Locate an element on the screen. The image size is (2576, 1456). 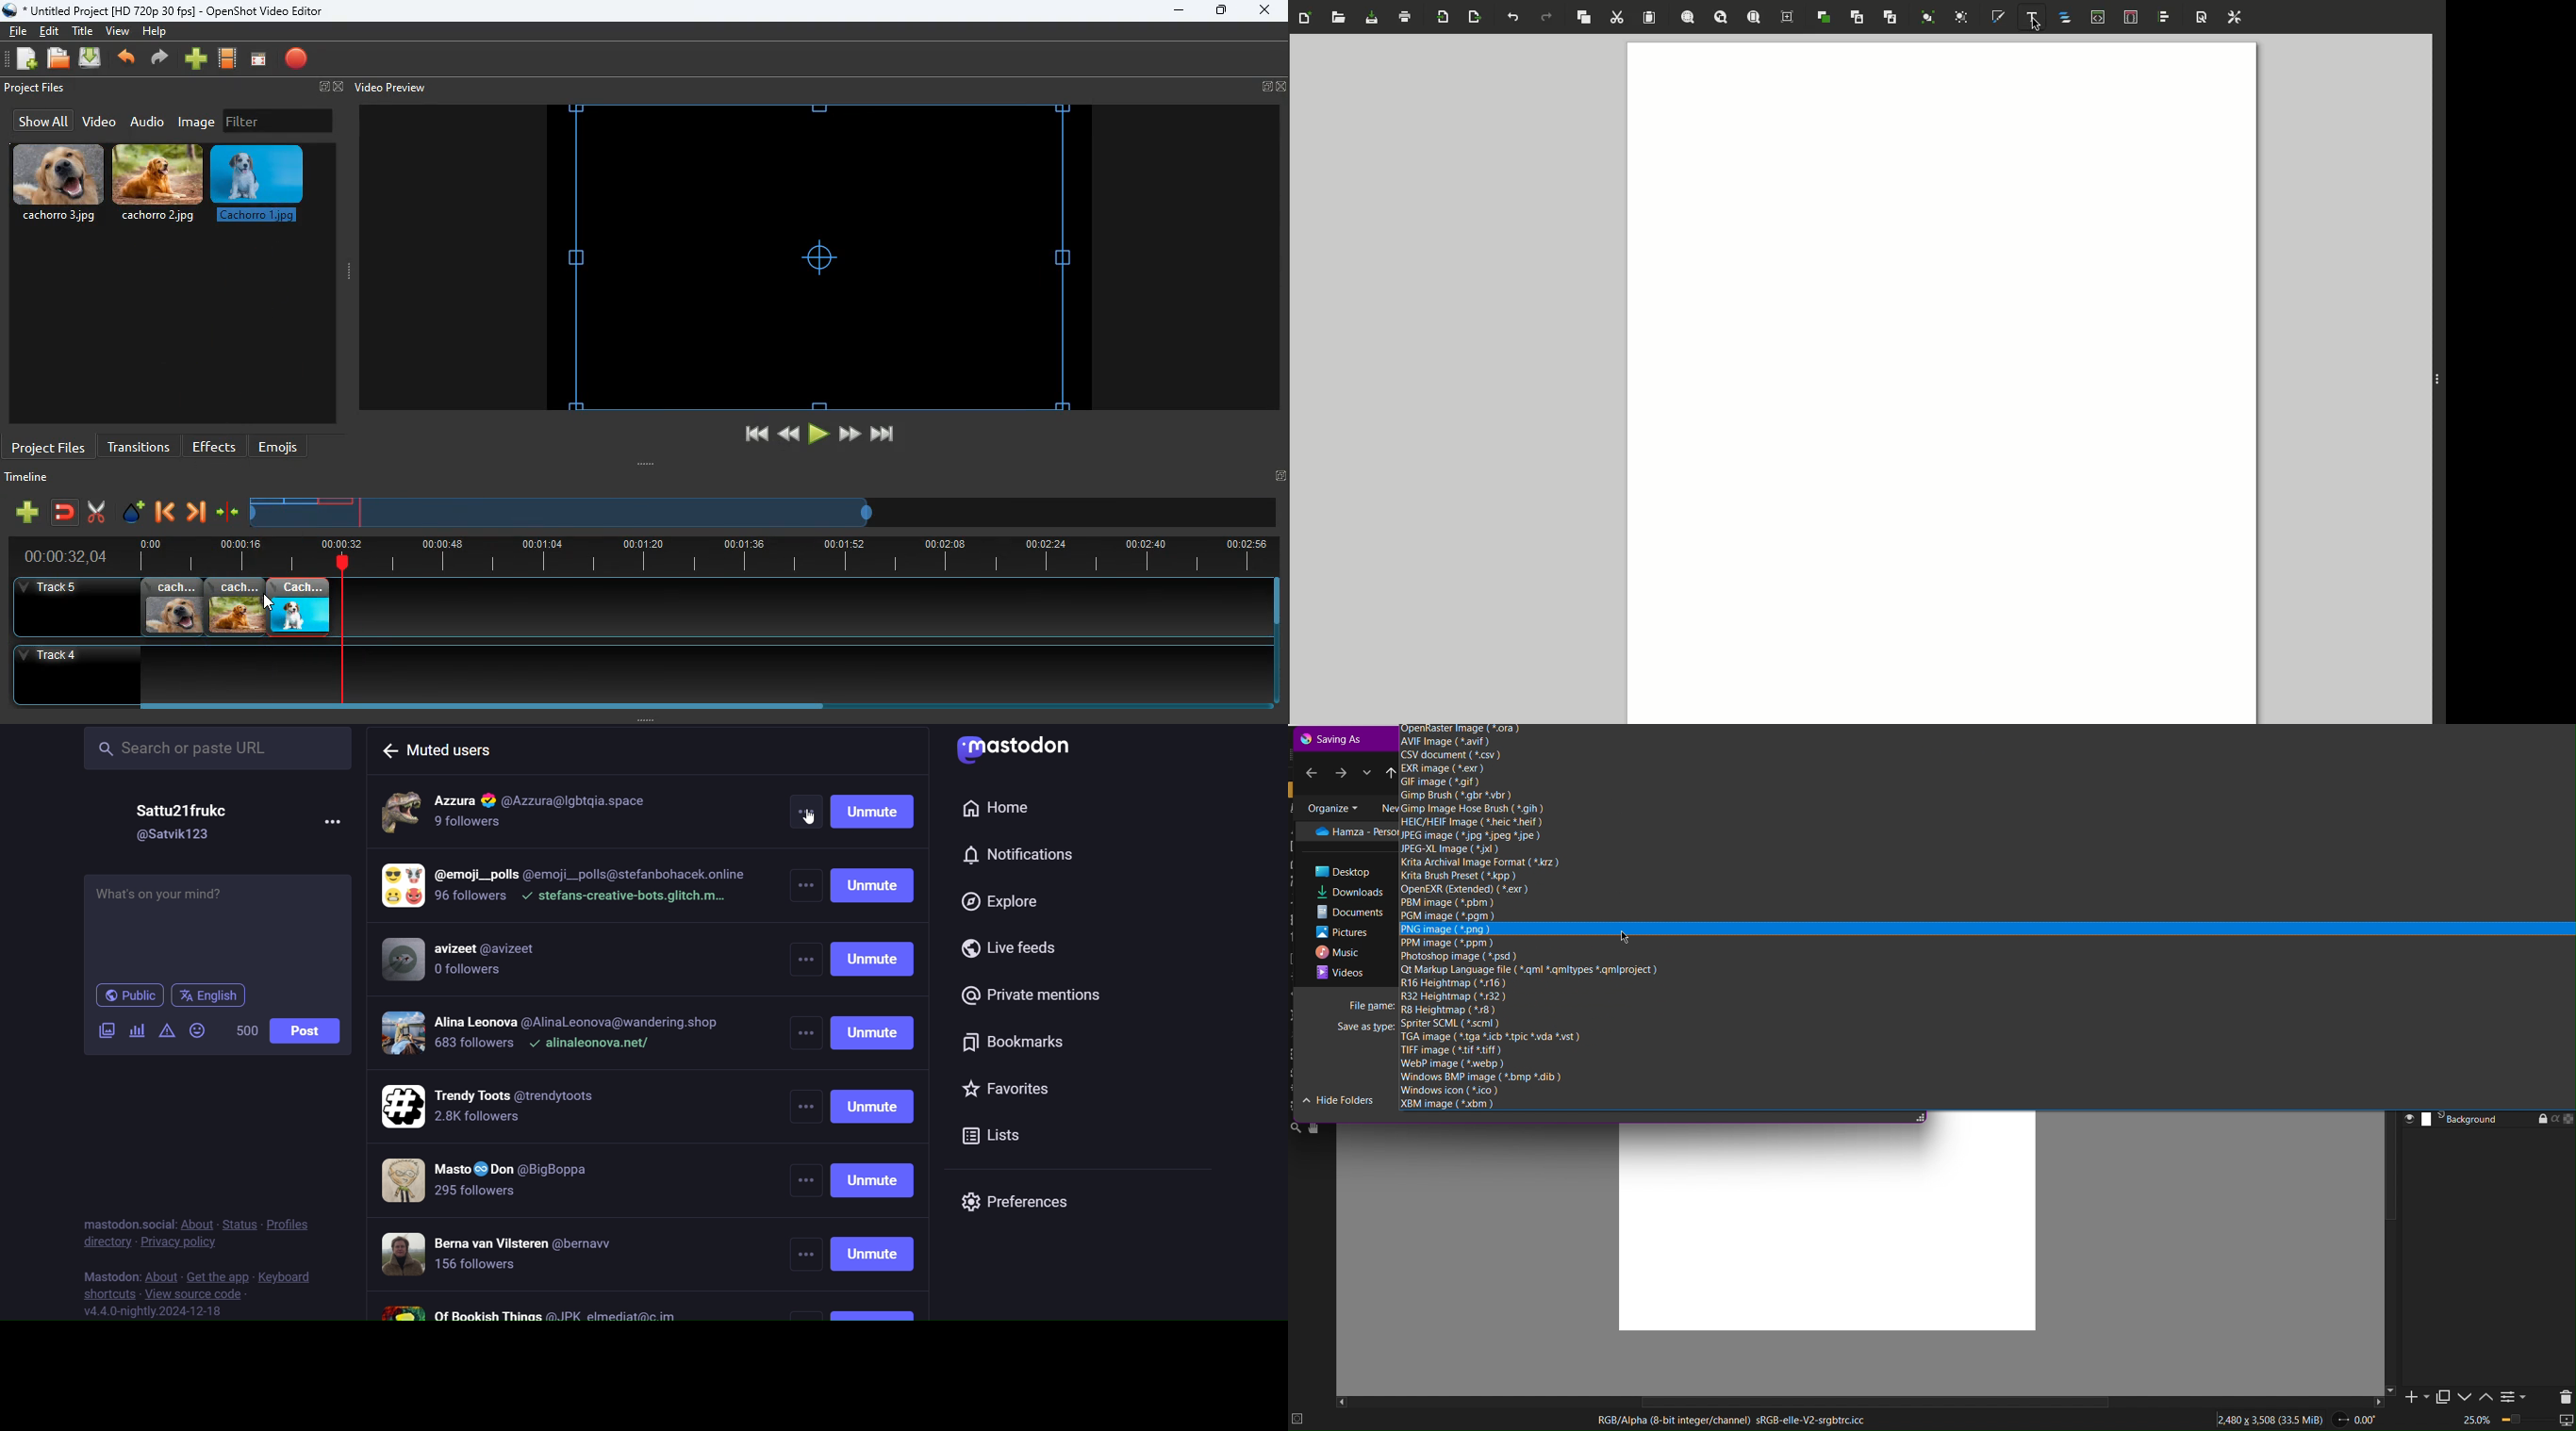
Drop is located at coordinates (1367, 772).